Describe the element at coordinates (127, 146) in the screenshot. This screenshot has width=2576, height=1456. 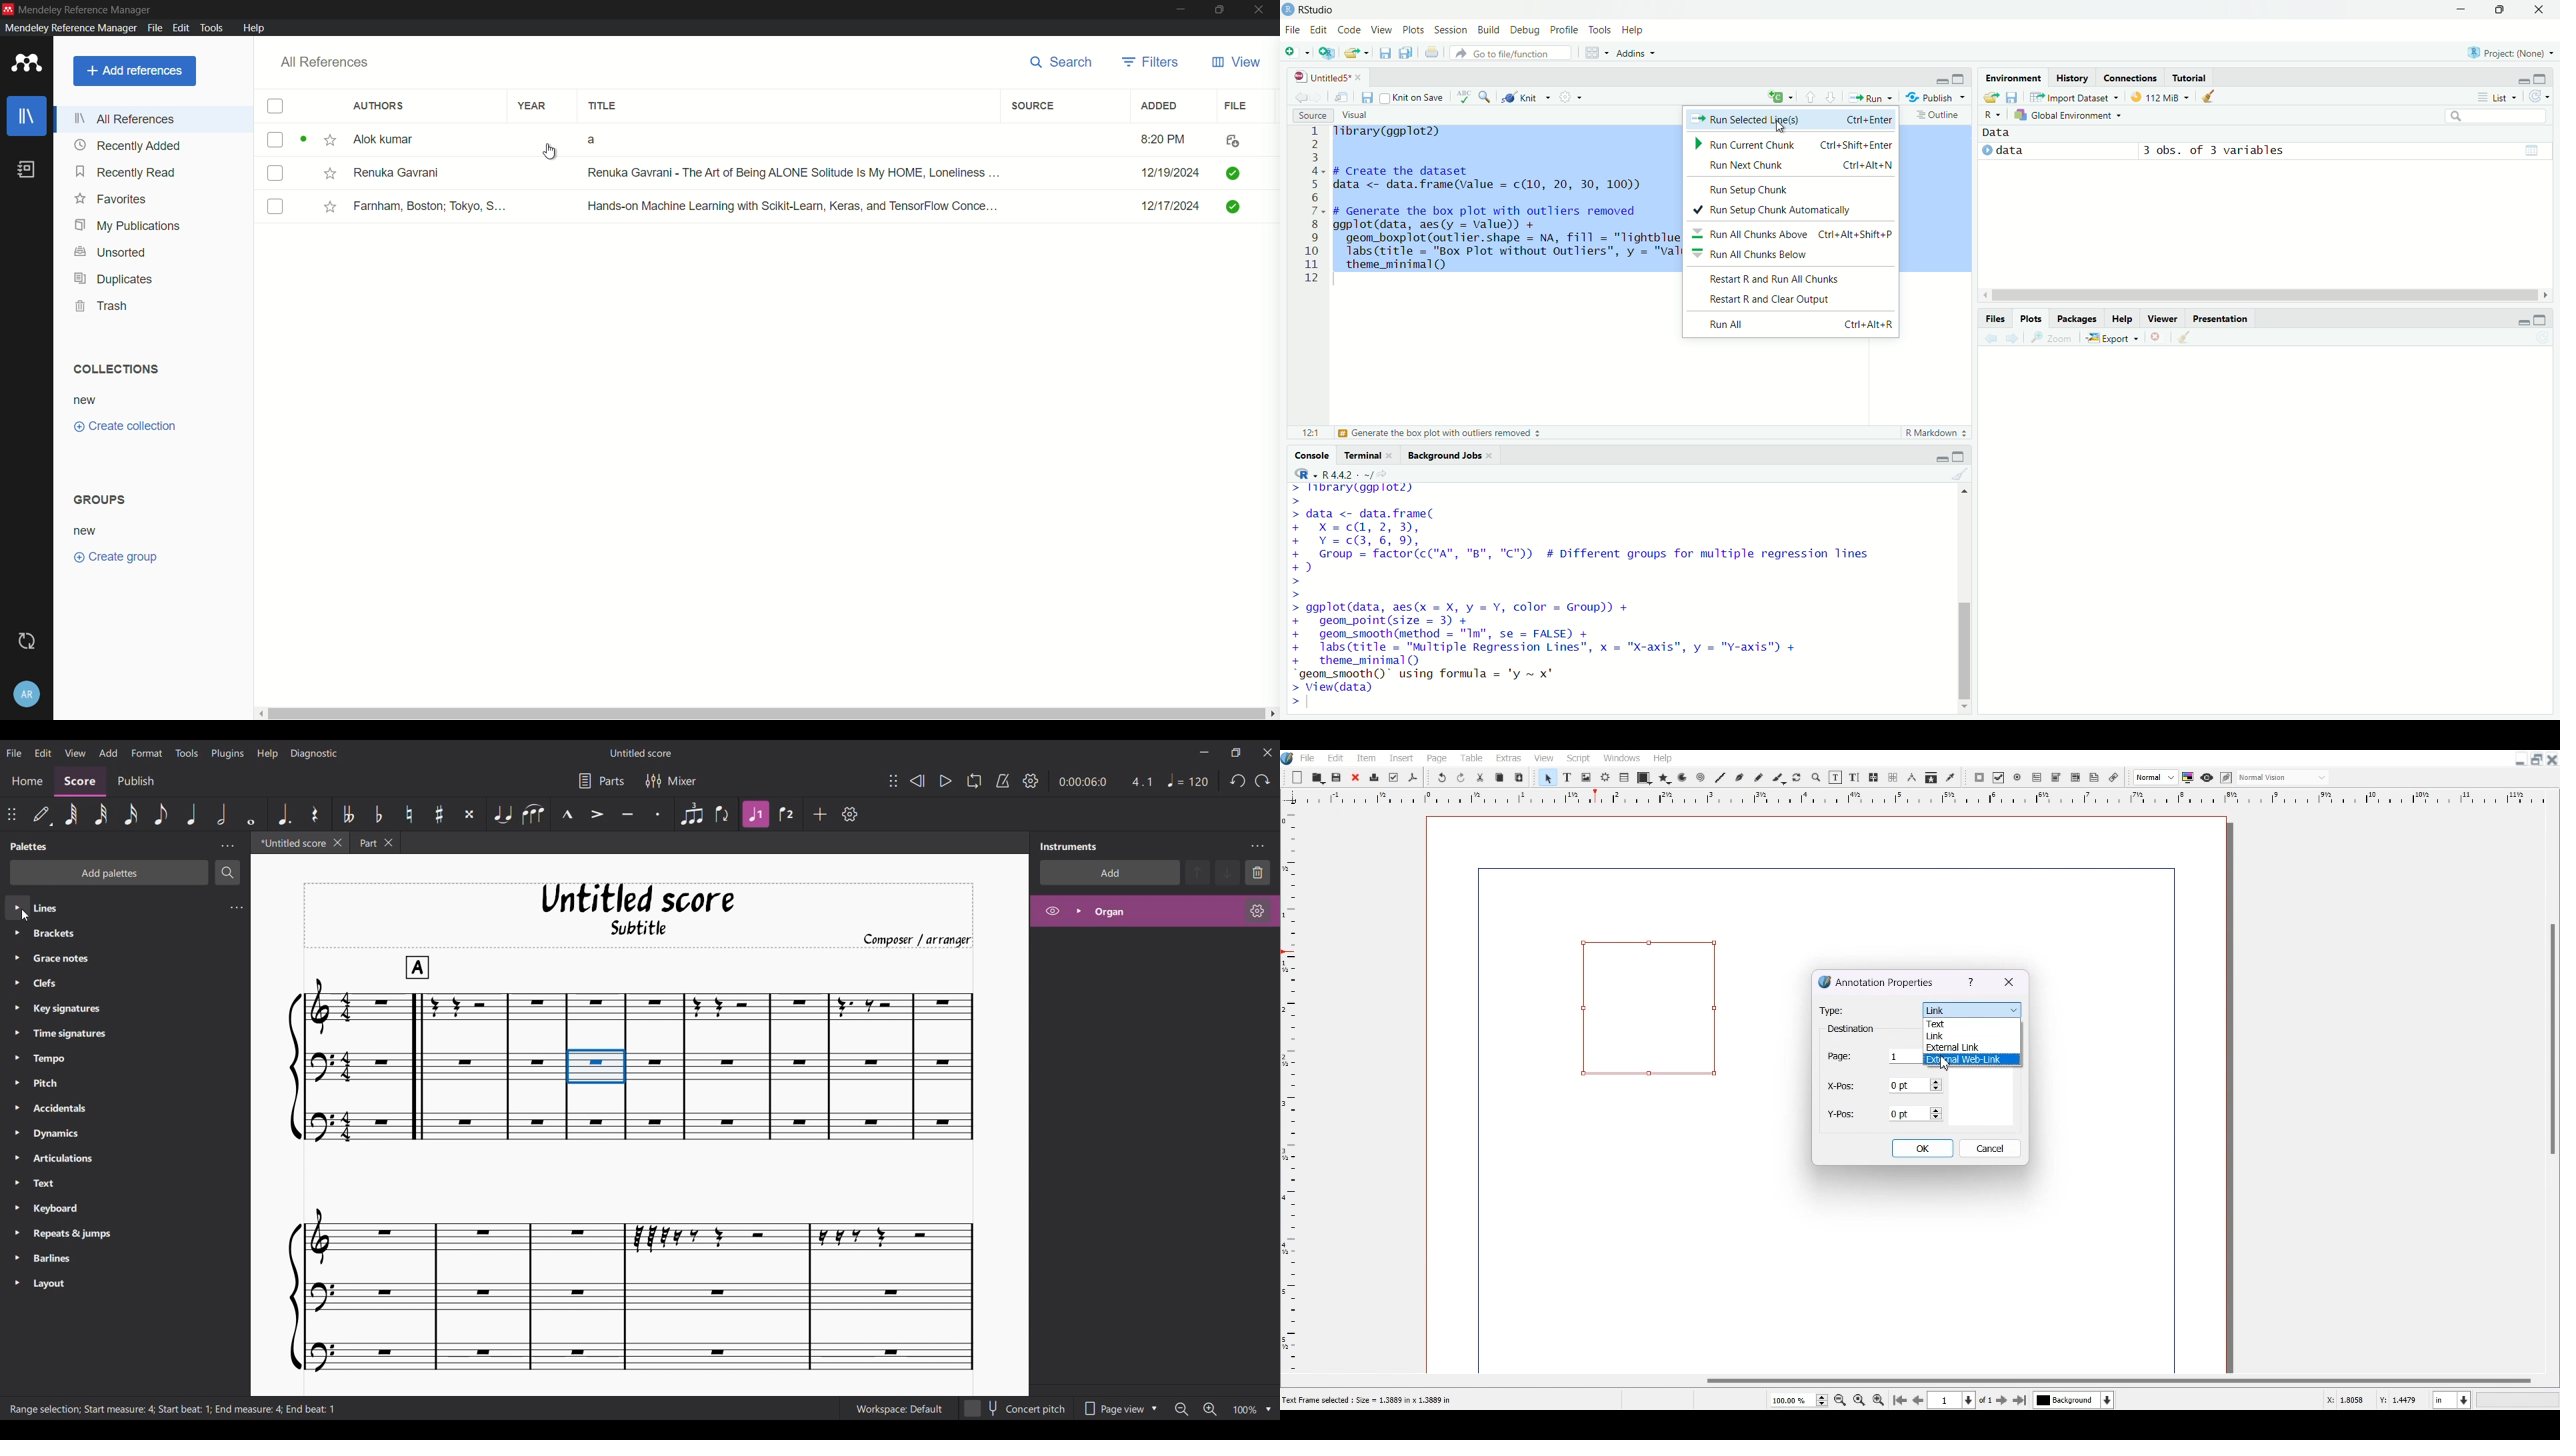
I see `recently added` at that location.